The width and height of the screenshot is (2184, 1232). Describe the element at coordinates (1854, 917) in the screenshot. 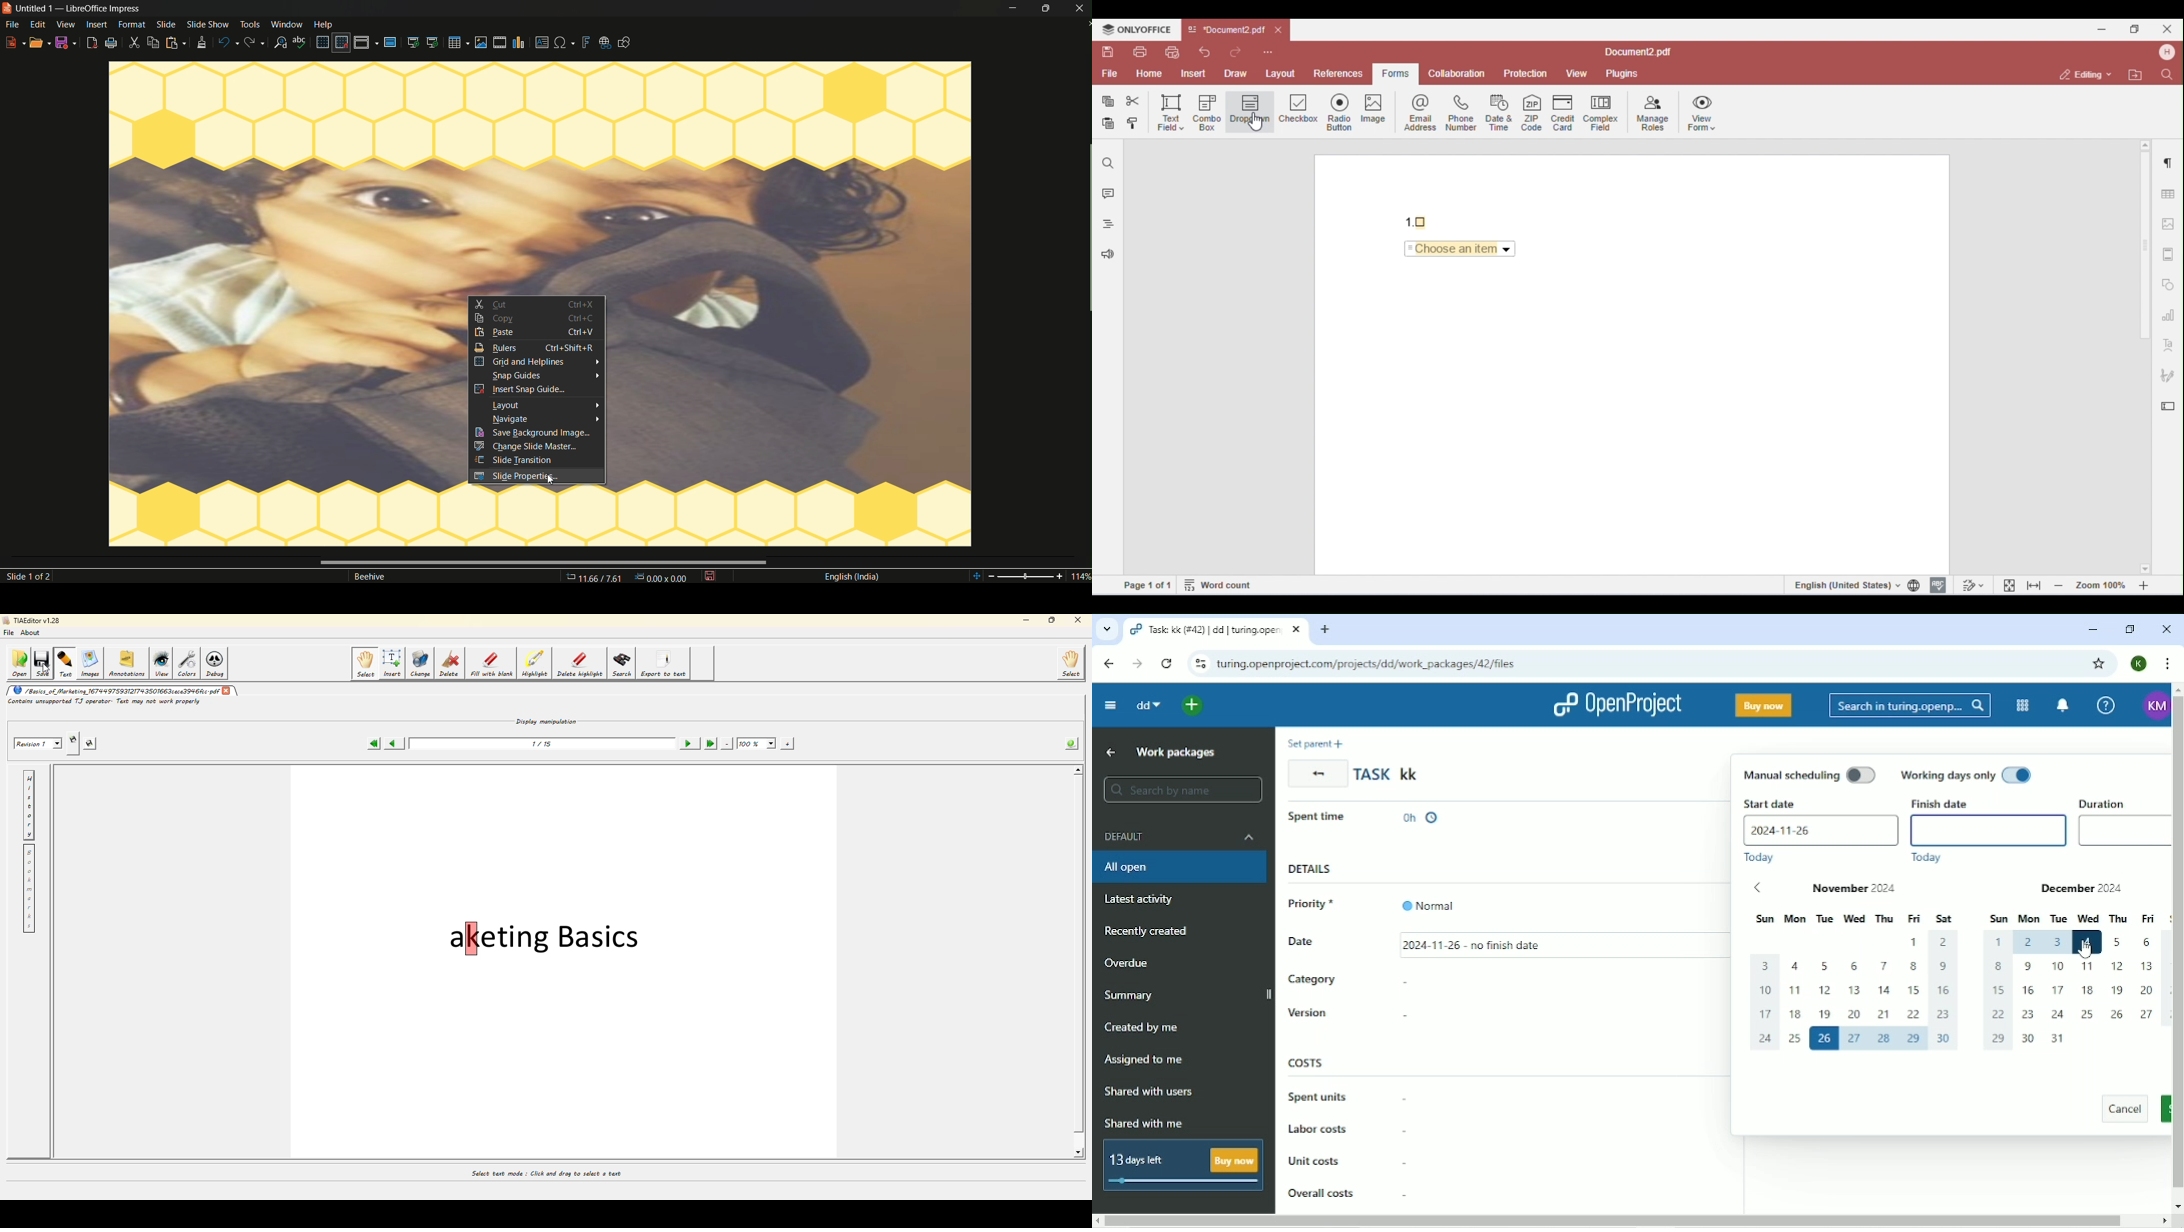

I see `sun mon tue wed thu fri sat` at that location.